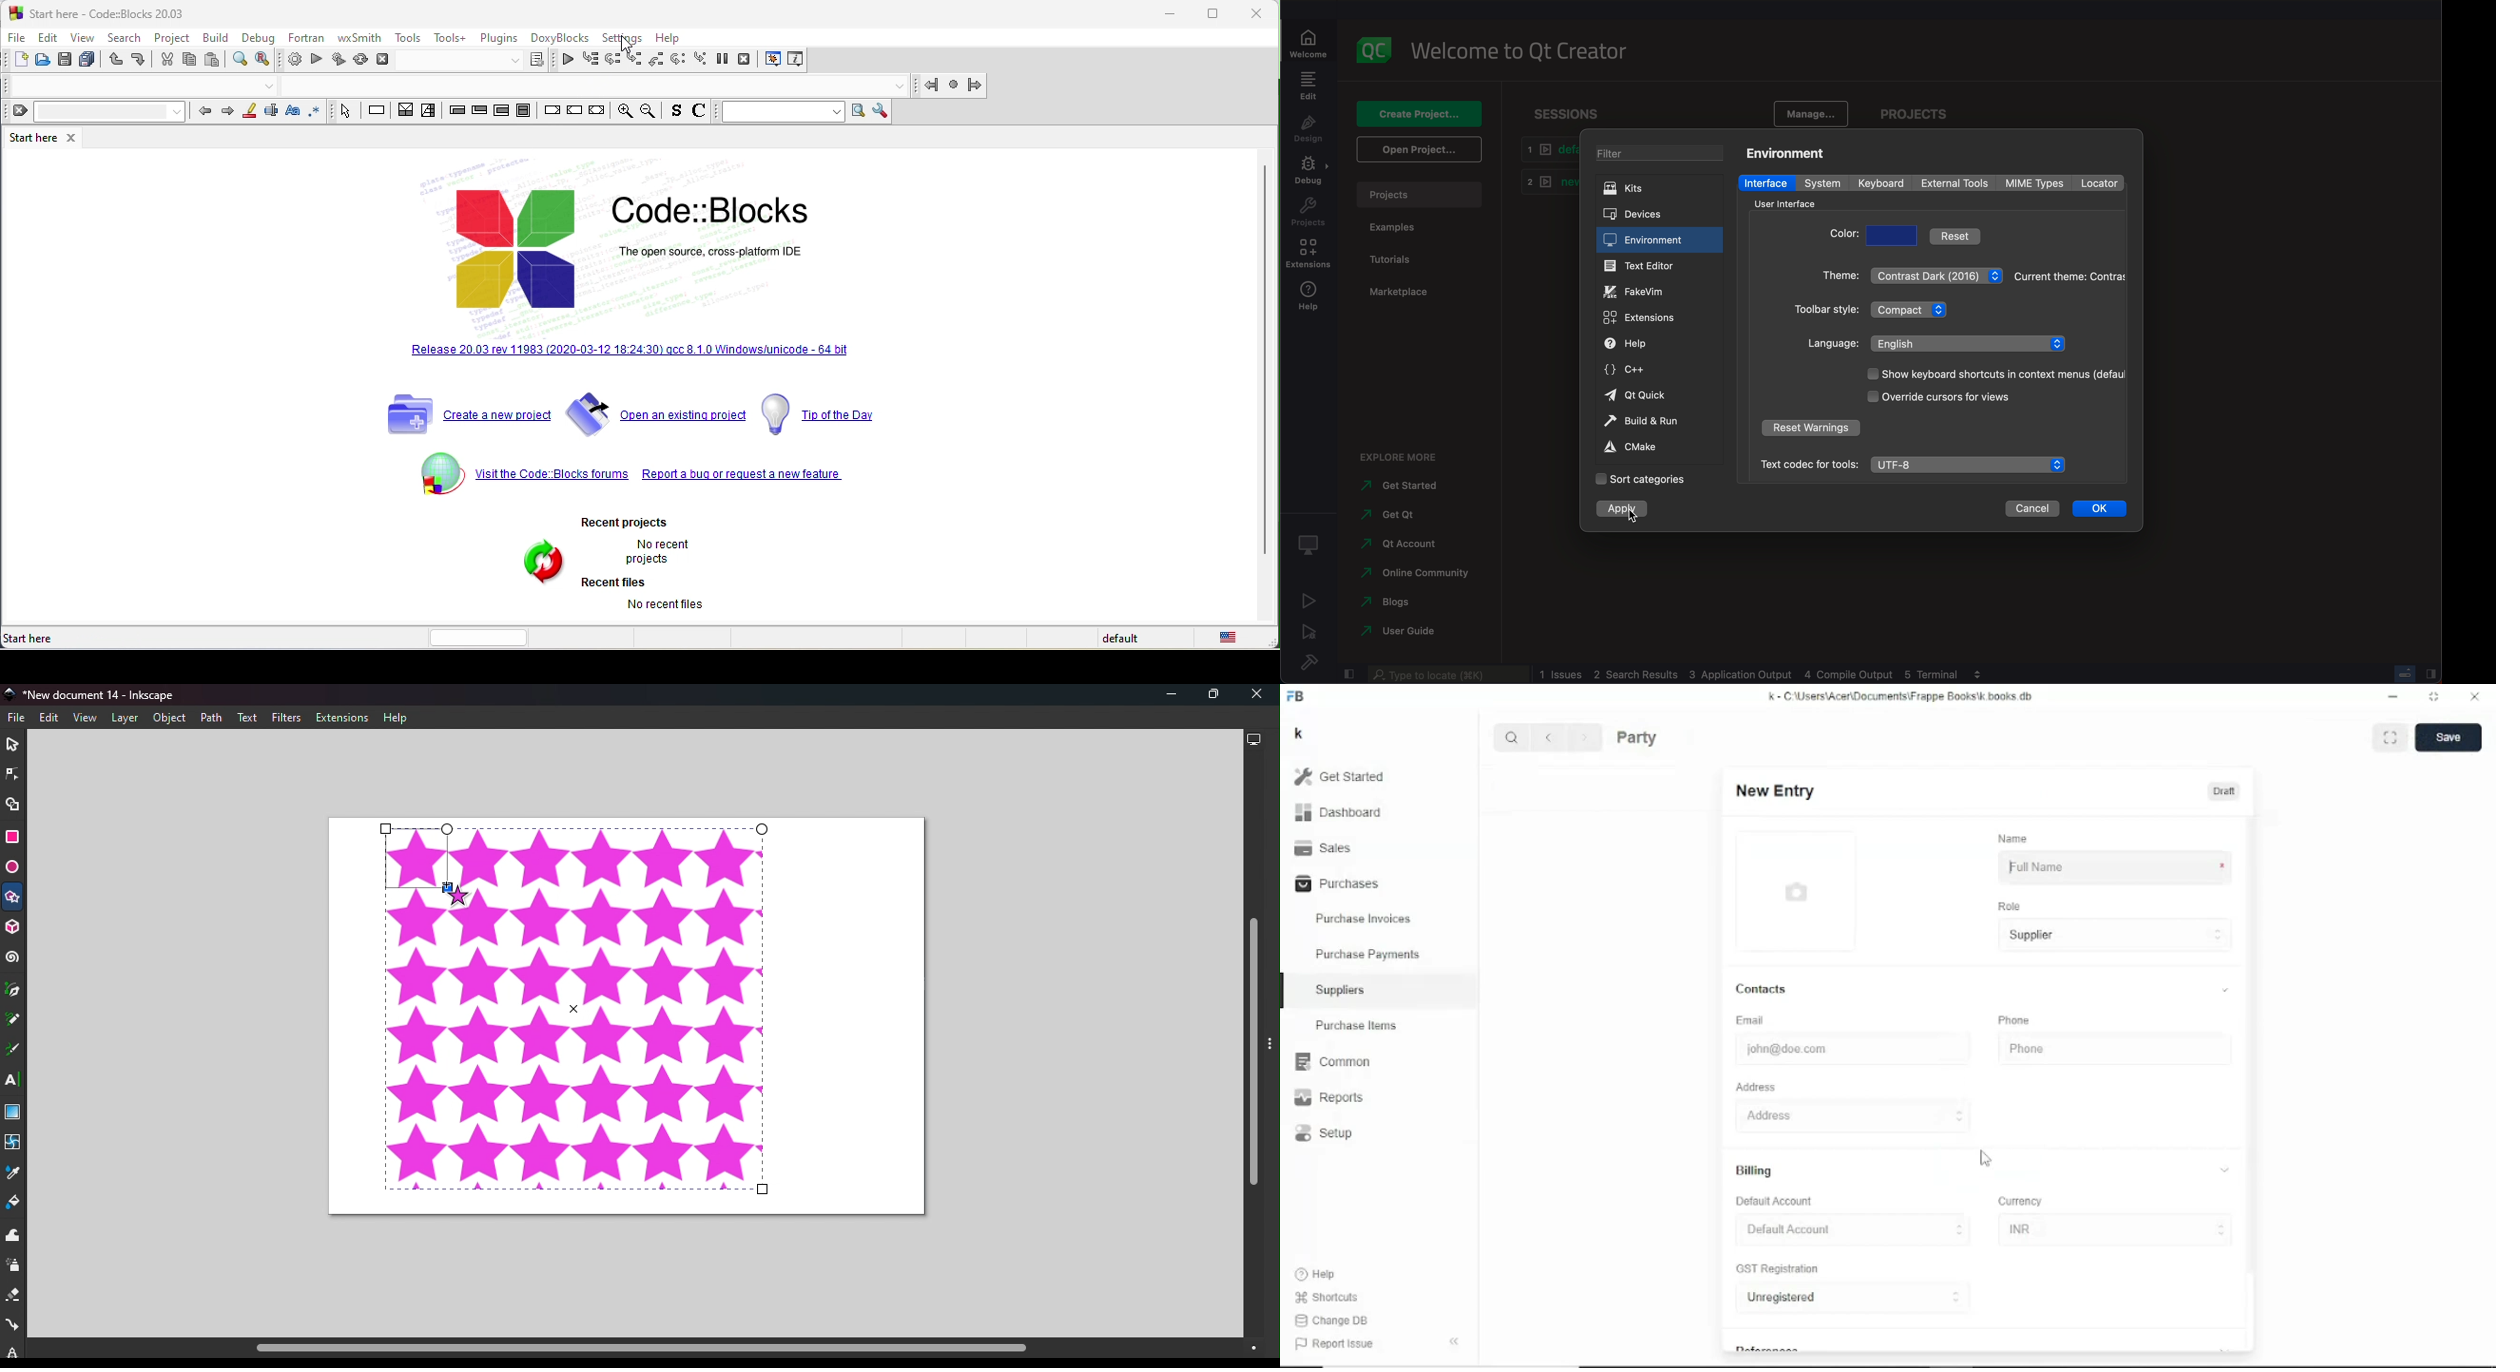 The width and height of the screenshot is (2520, 1372). What do you see at coordinates (1227, 640) in the screenshot?
I see `united state` at bounding box center [1227, 640].